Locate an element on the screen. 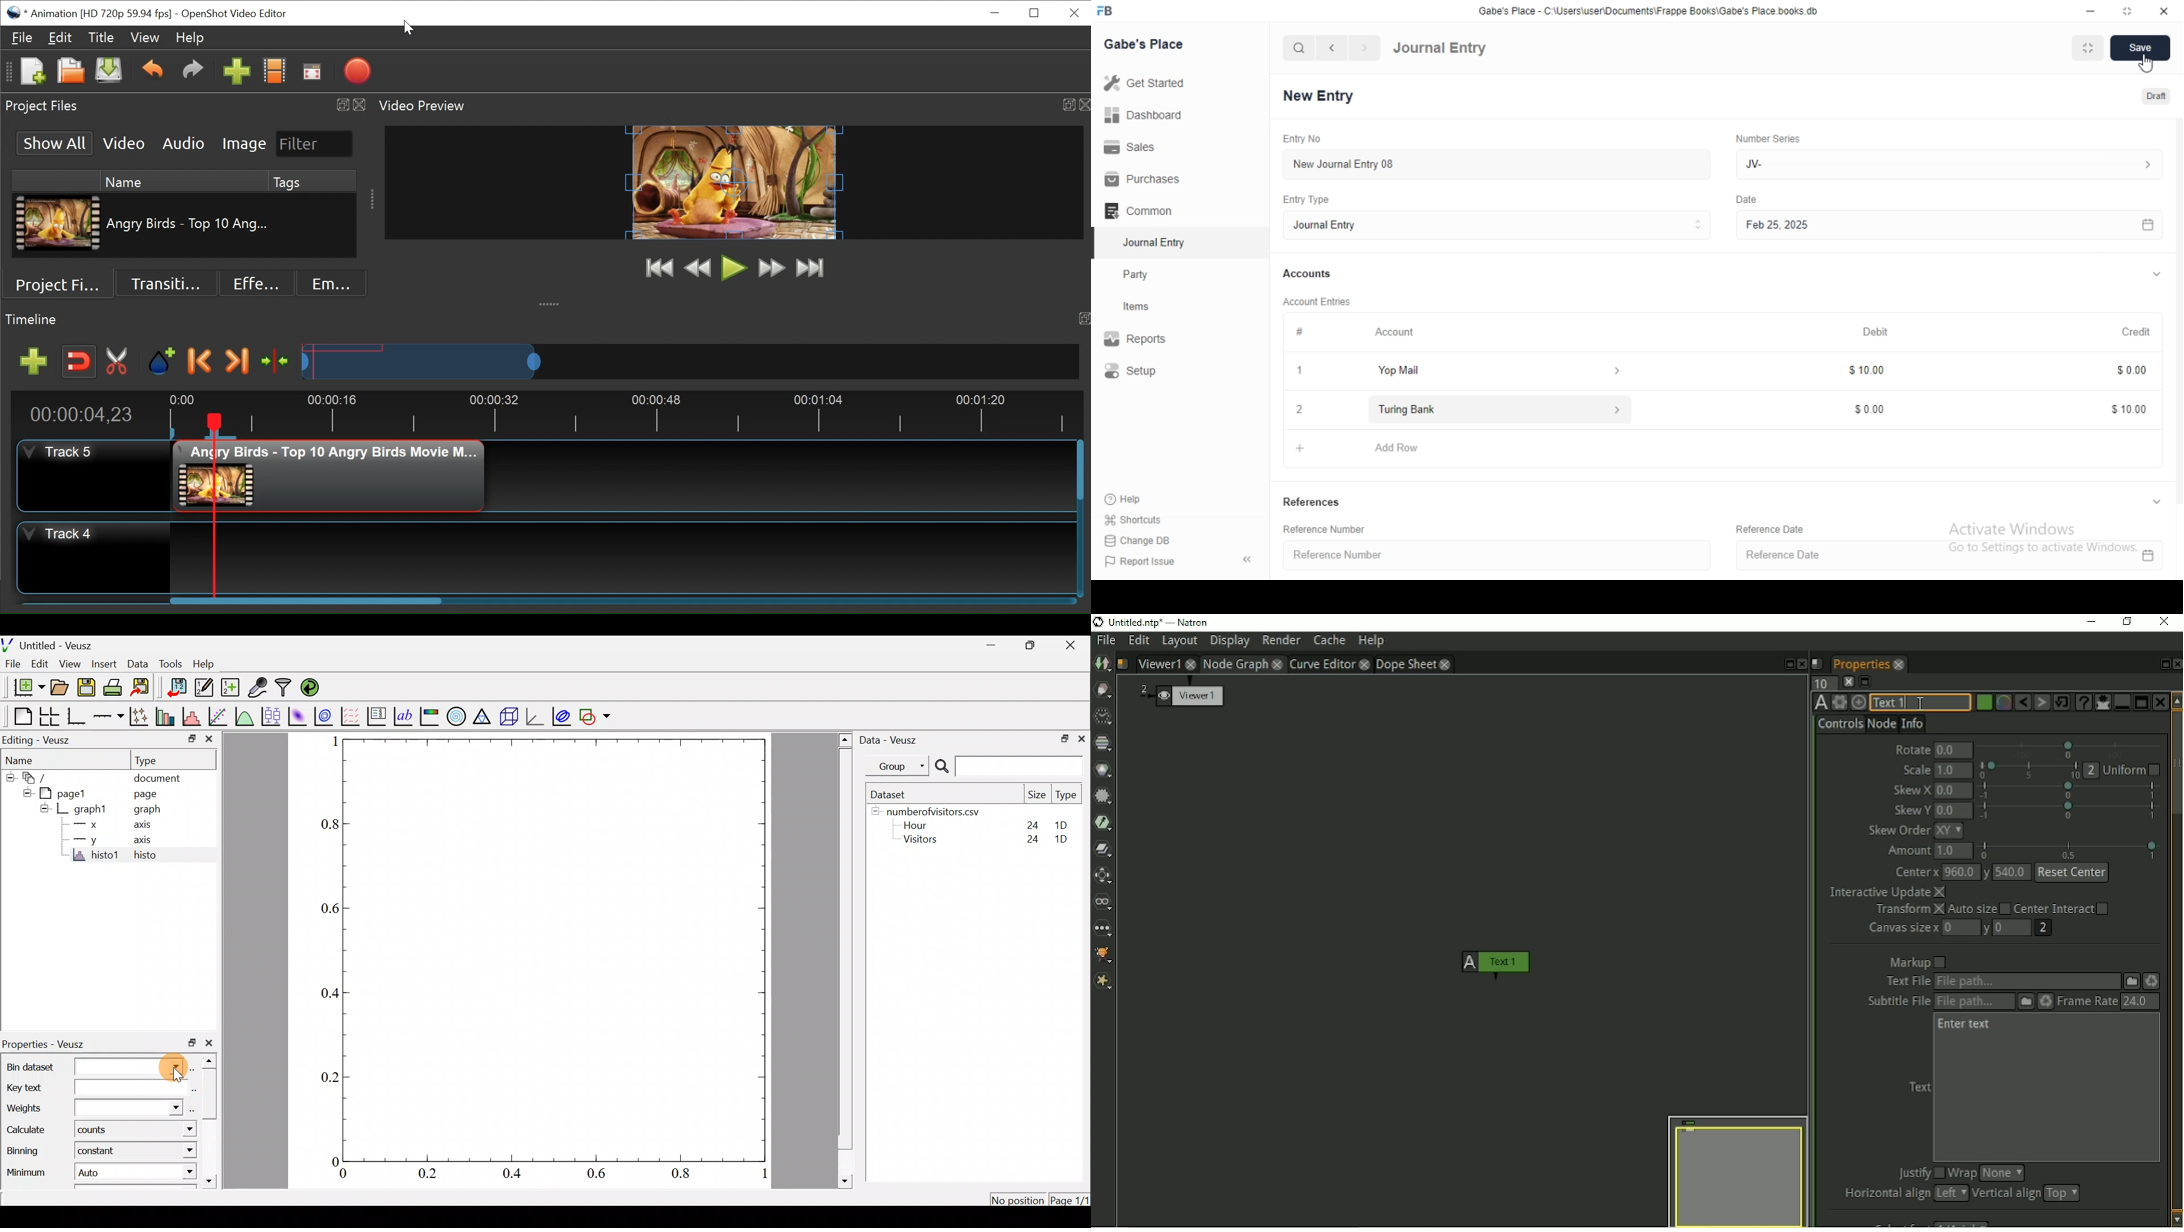 This screenshot has height=1232, width=2184. close is located at coordinates (1191, 663).